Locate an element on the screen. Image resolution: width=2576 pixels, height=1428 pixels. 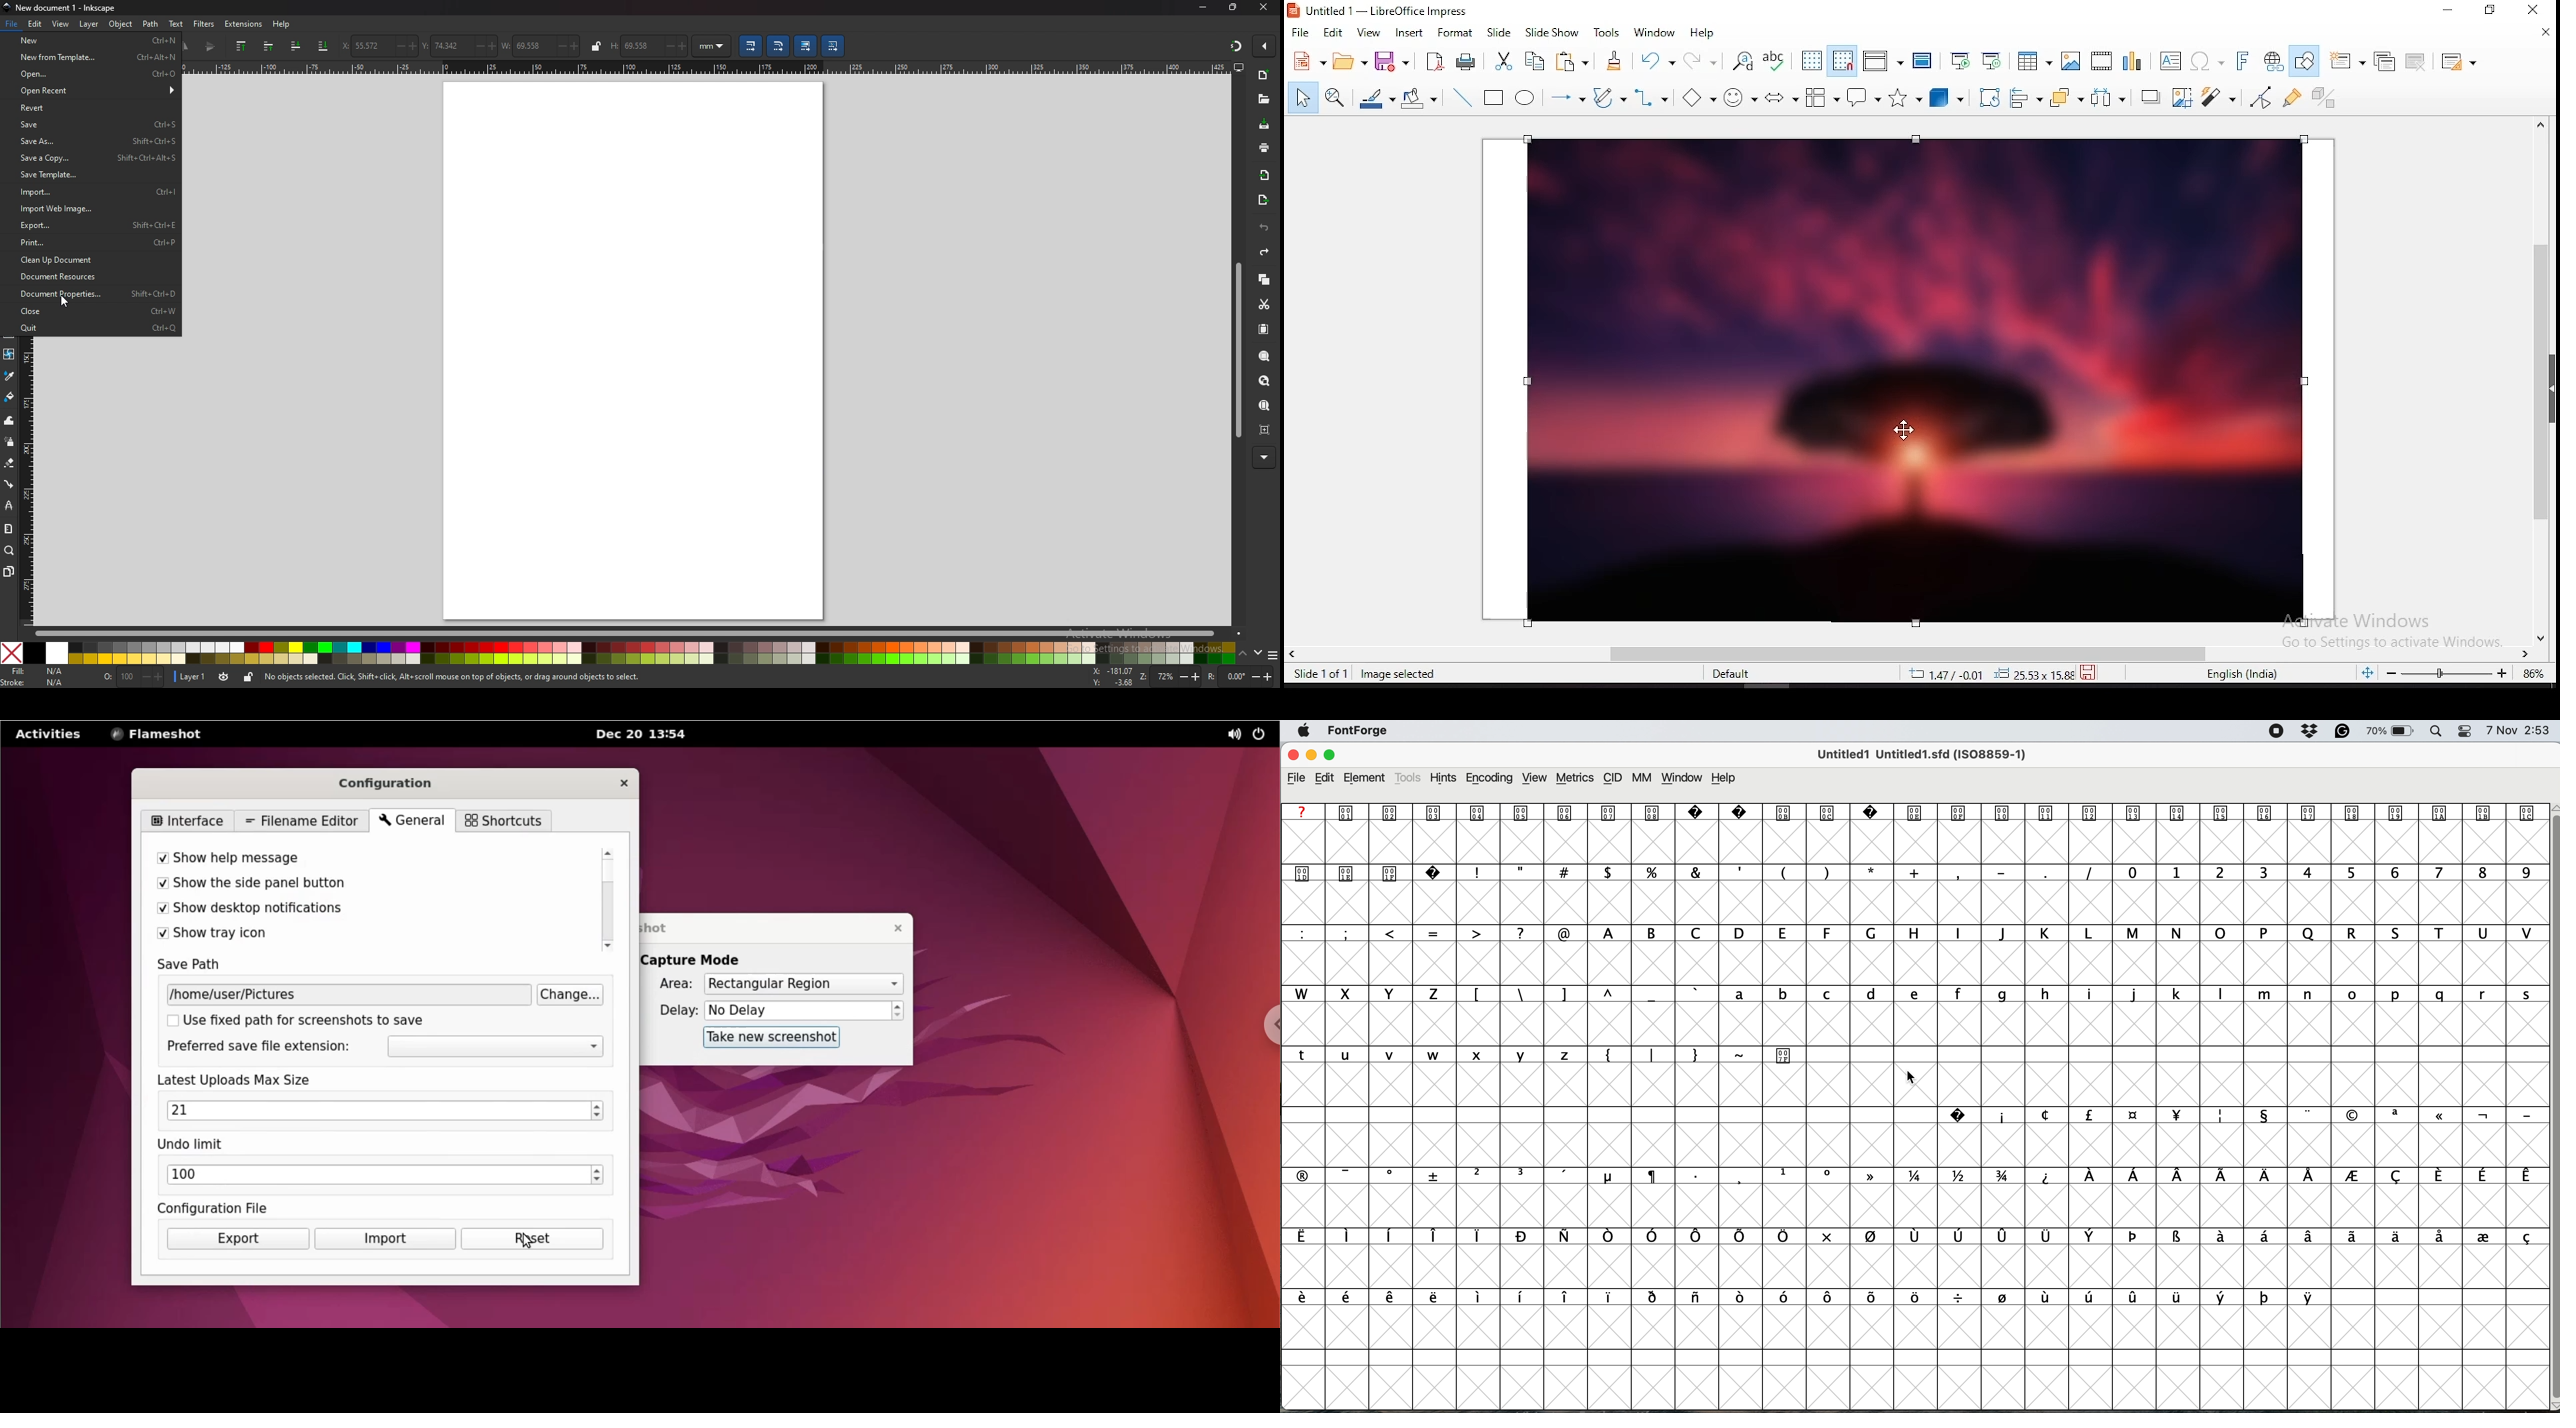
save template is located at coordinates (91, 175).